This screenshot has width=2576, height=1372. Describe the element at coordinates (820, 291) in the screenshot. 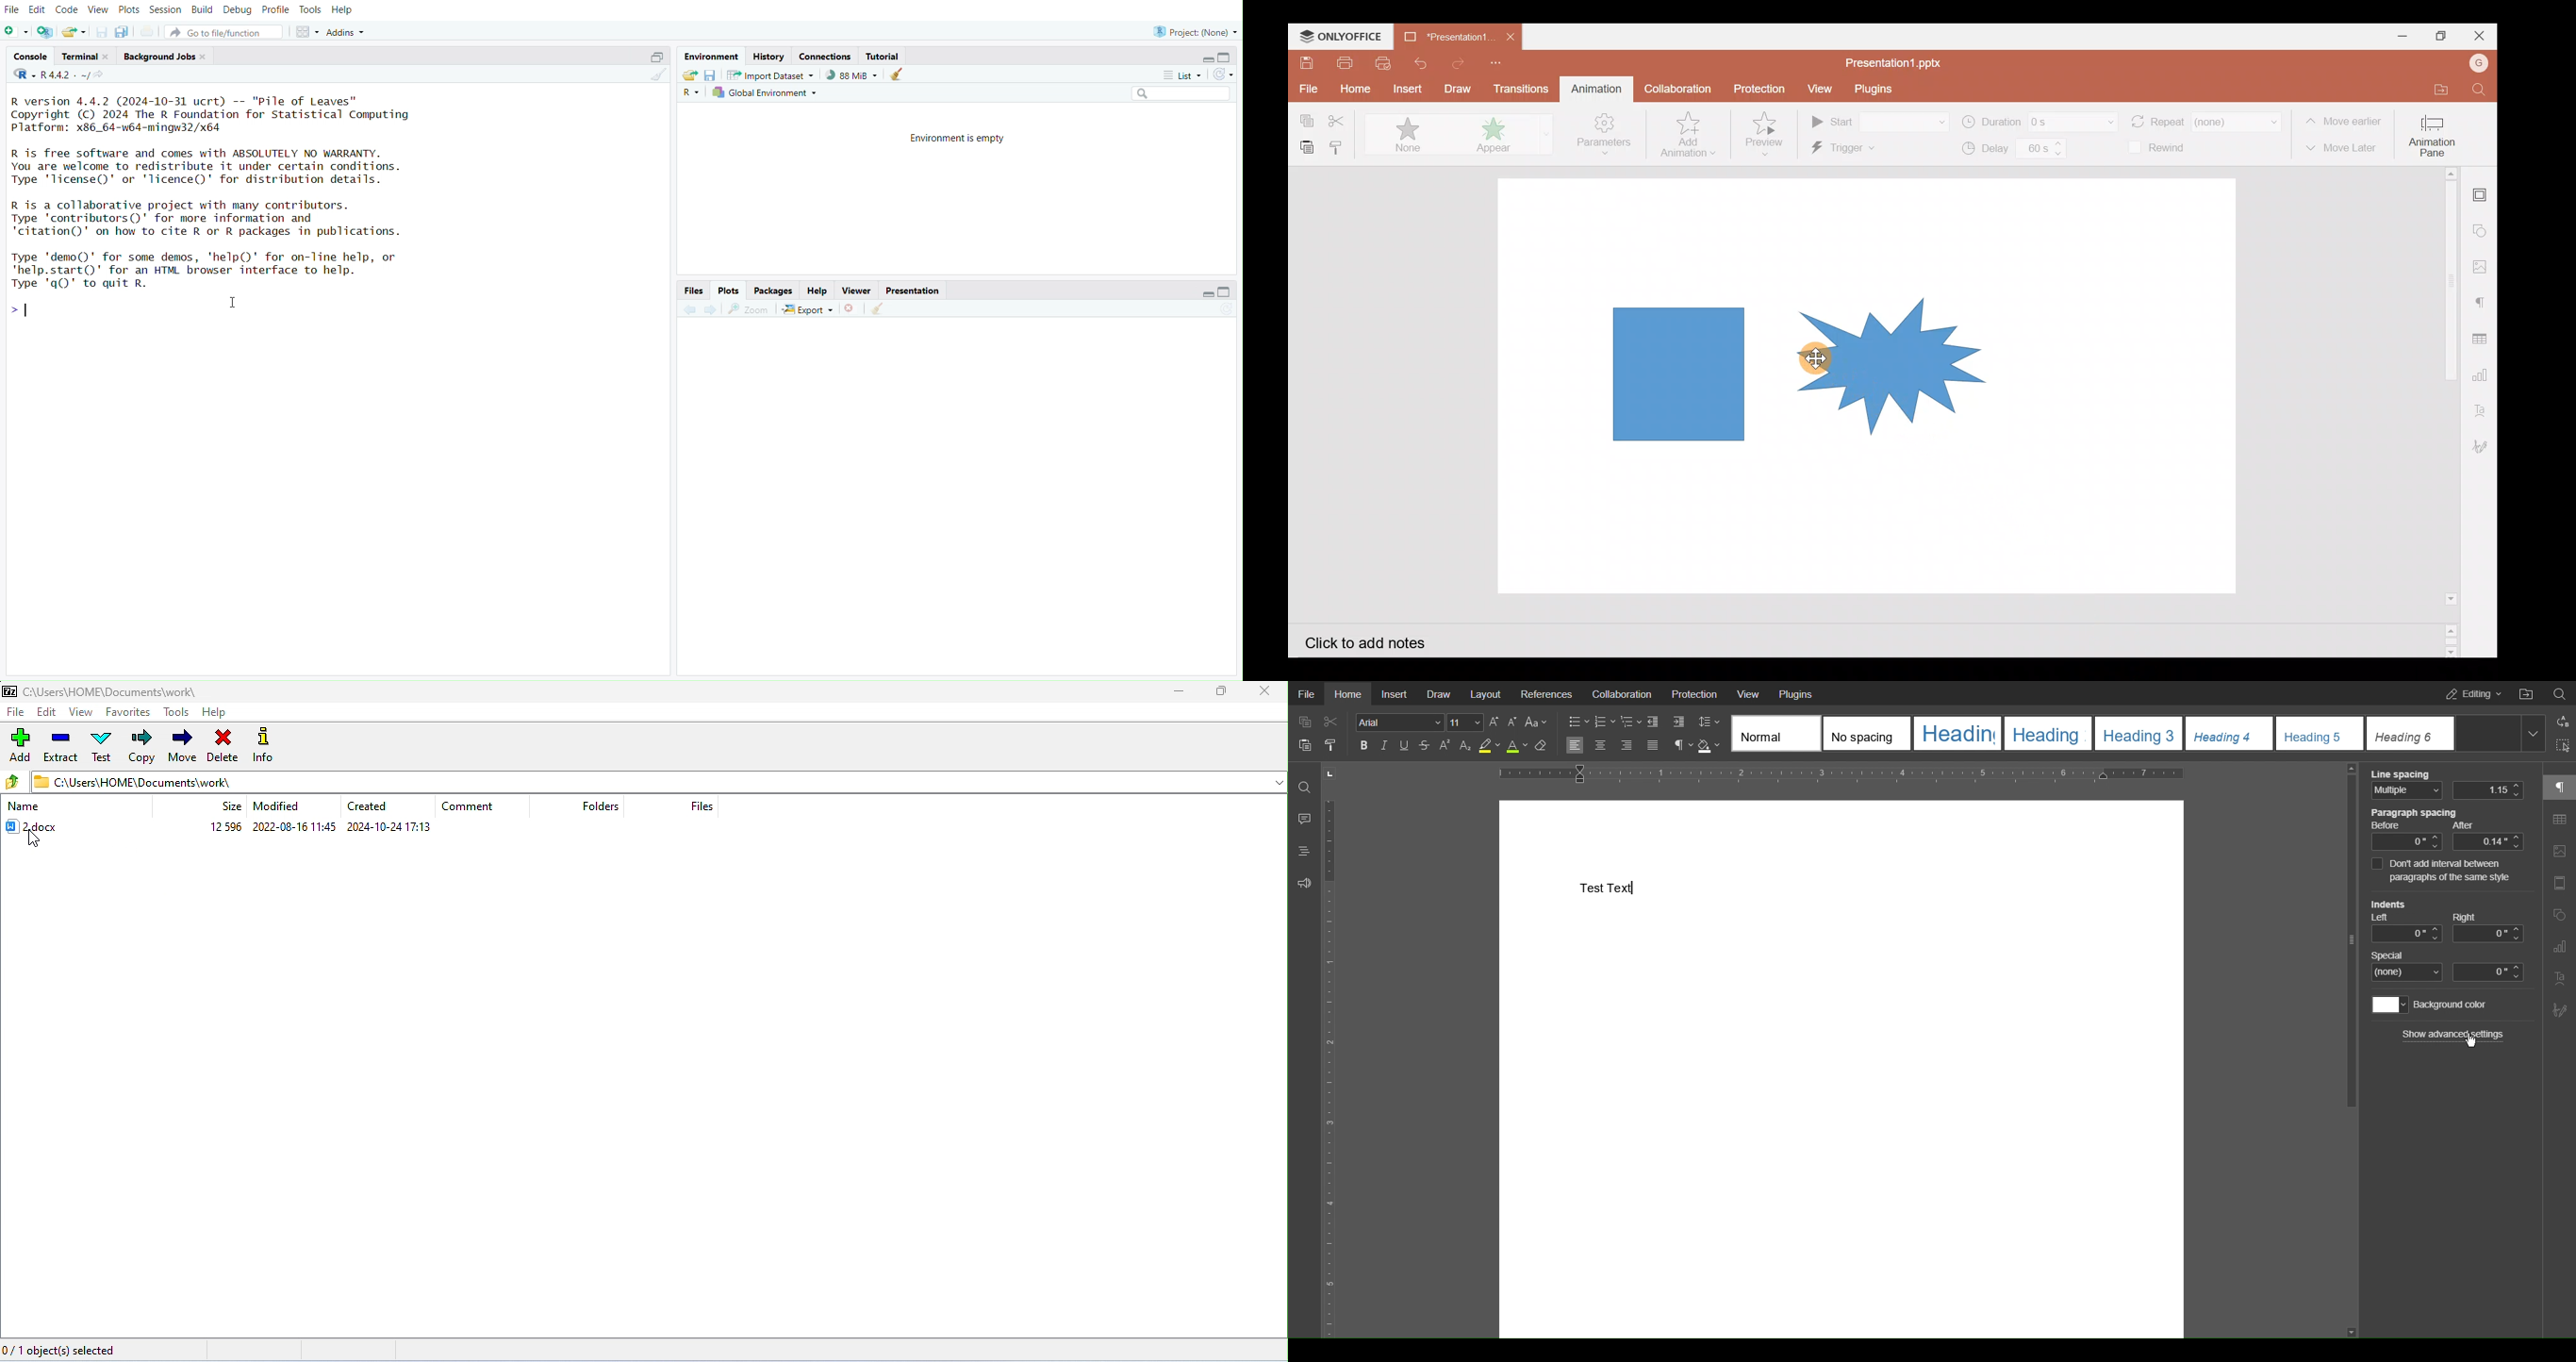

I see `Help` at that location.